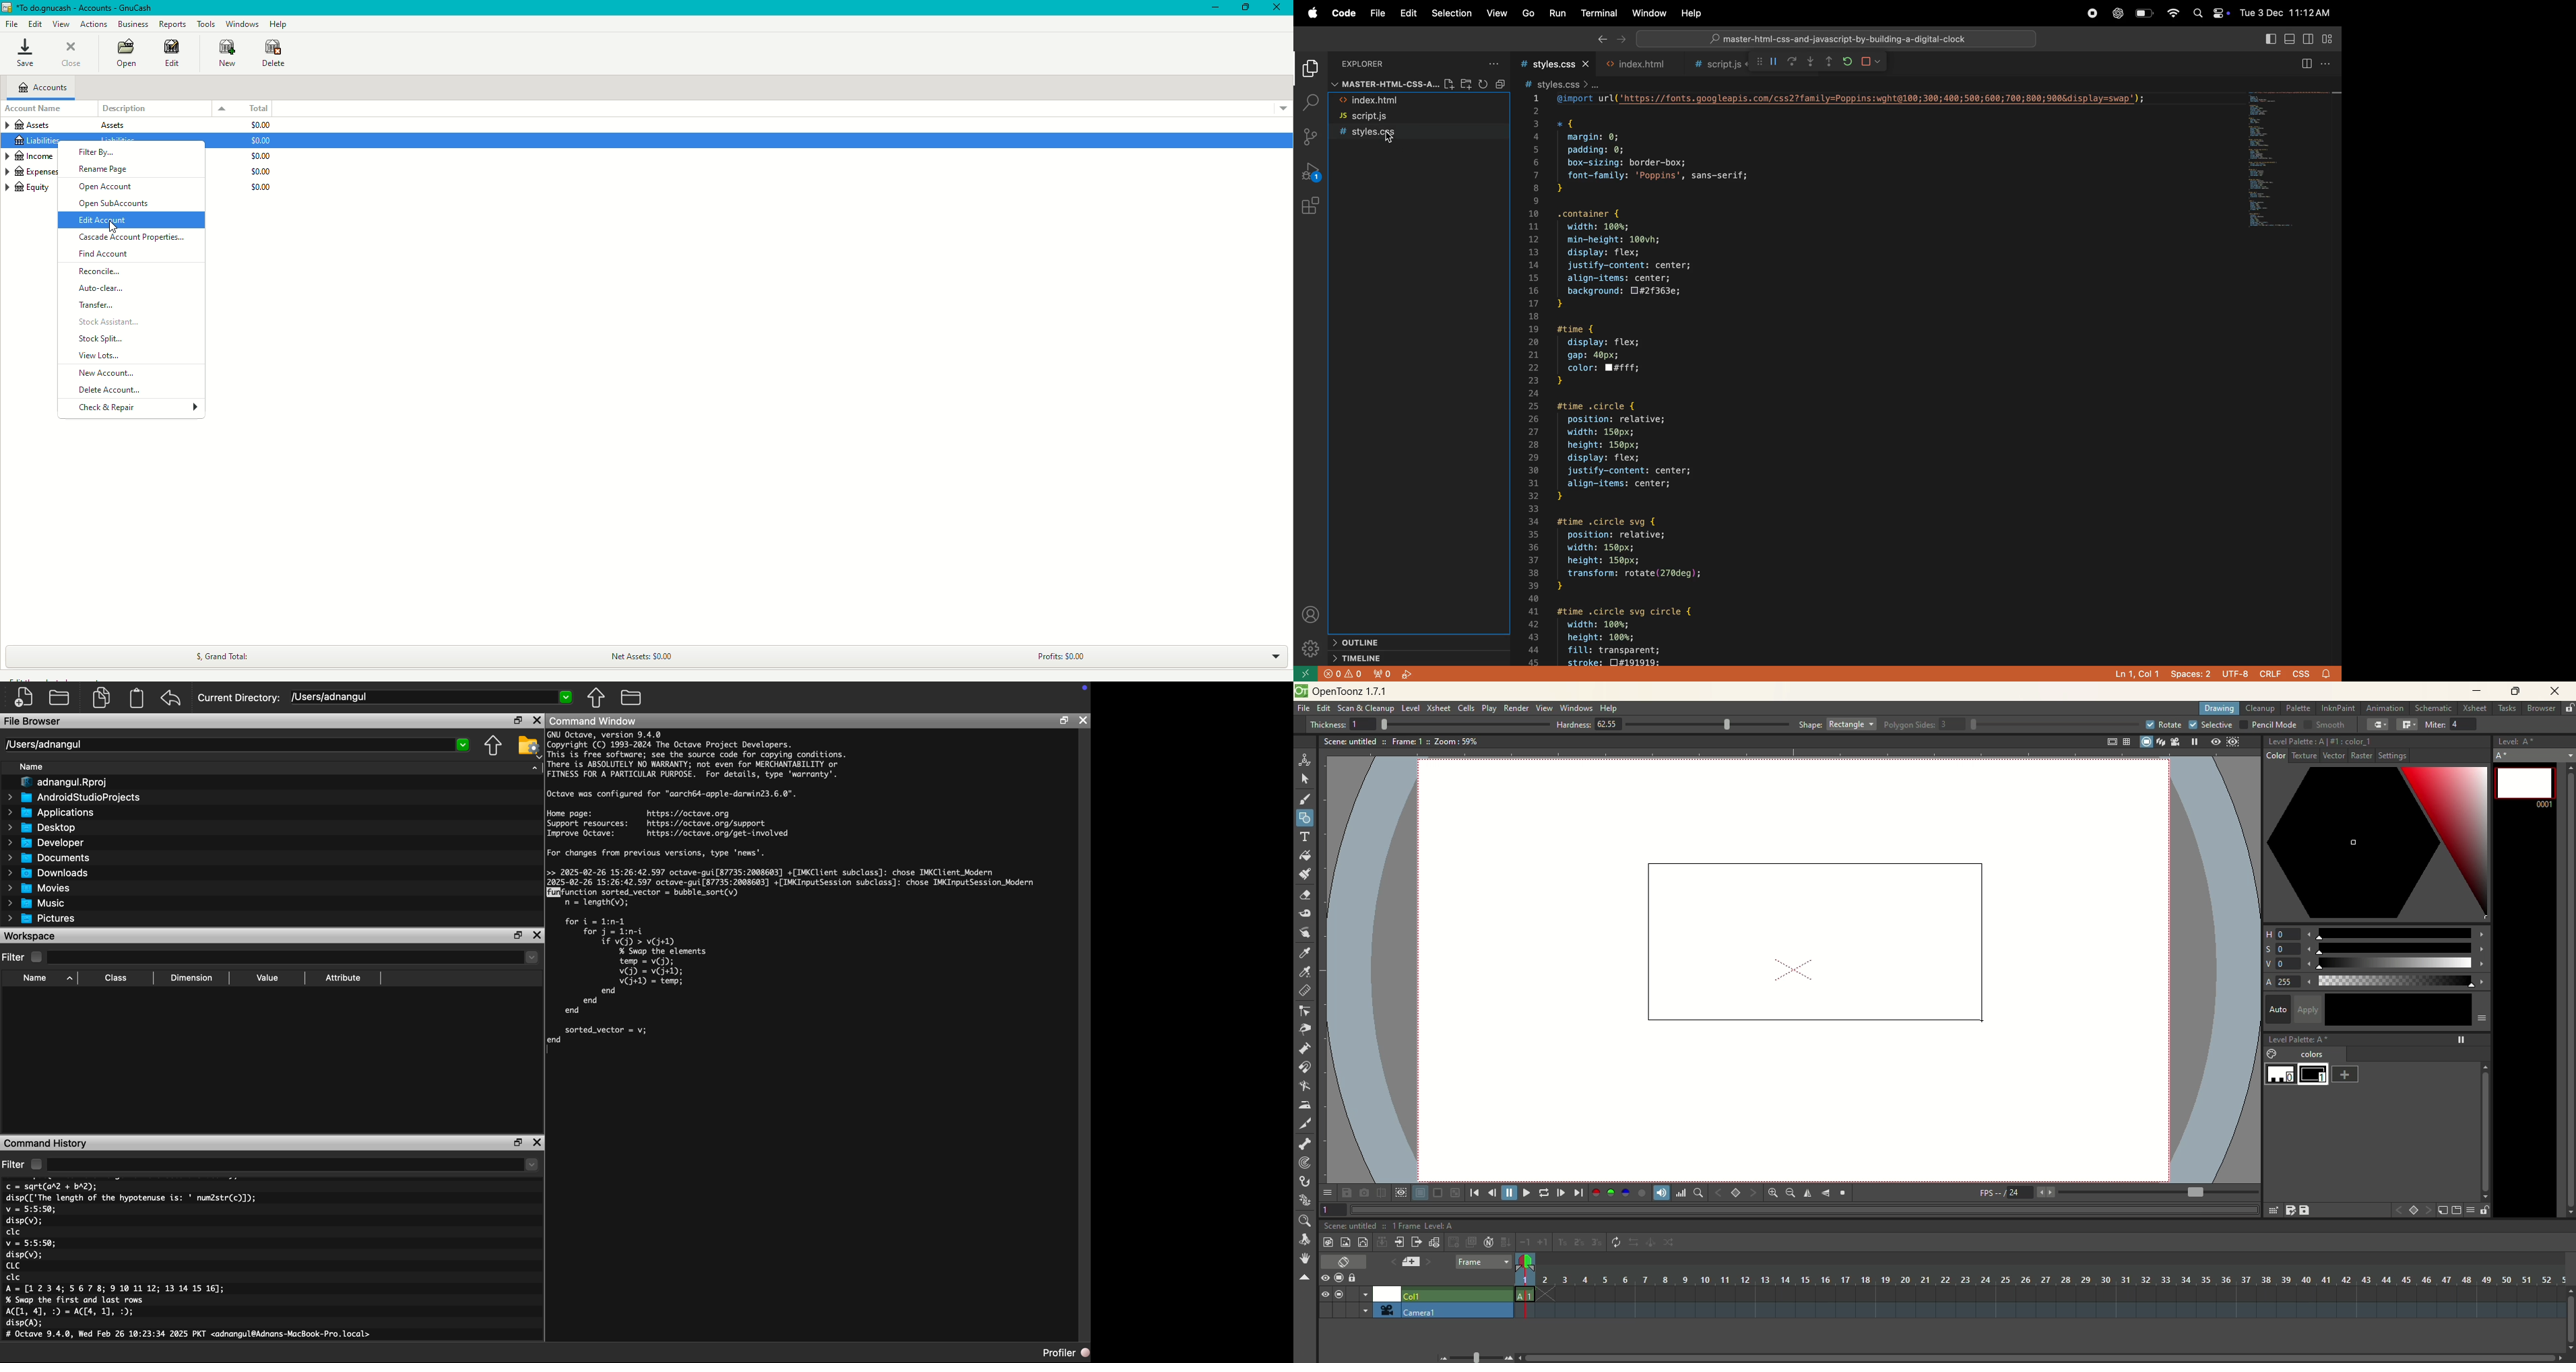 The height and width of the screenshot is (1372, 2576). Describe the element at coordinates (2278, 1008) in the screenshot. I see `auto` at that location.